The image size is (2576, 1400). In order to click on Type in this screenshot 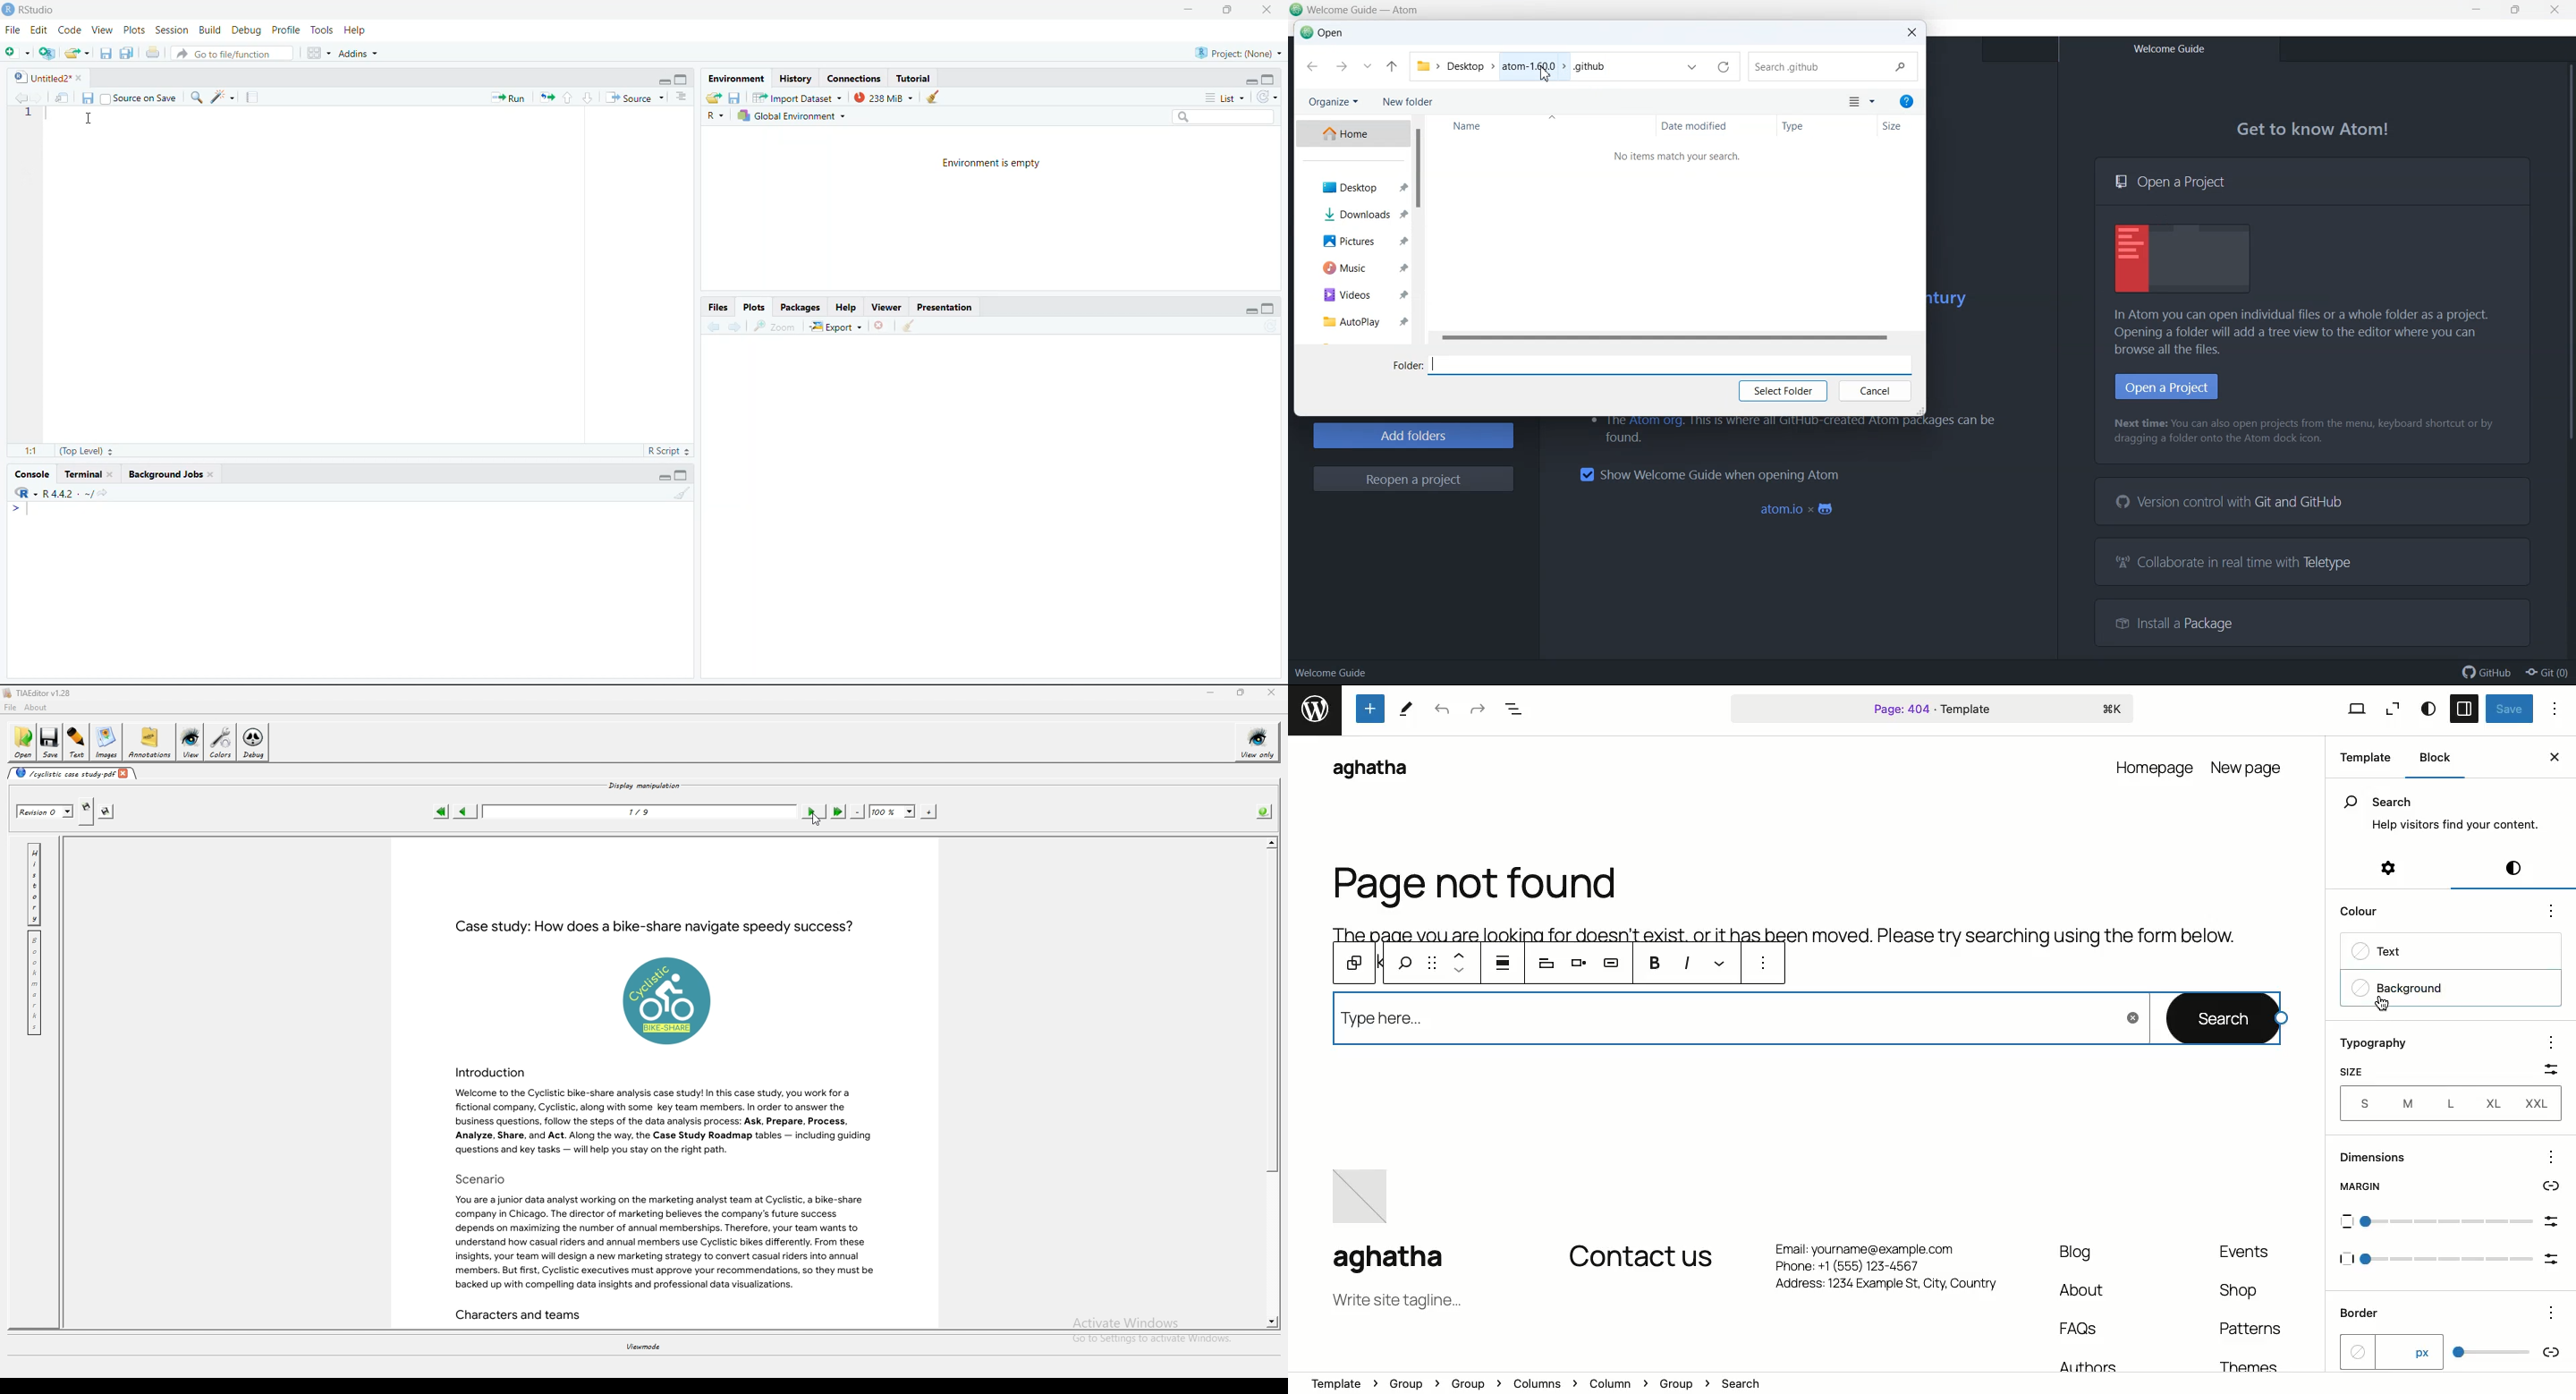, I will do `click(1826, 126)`.